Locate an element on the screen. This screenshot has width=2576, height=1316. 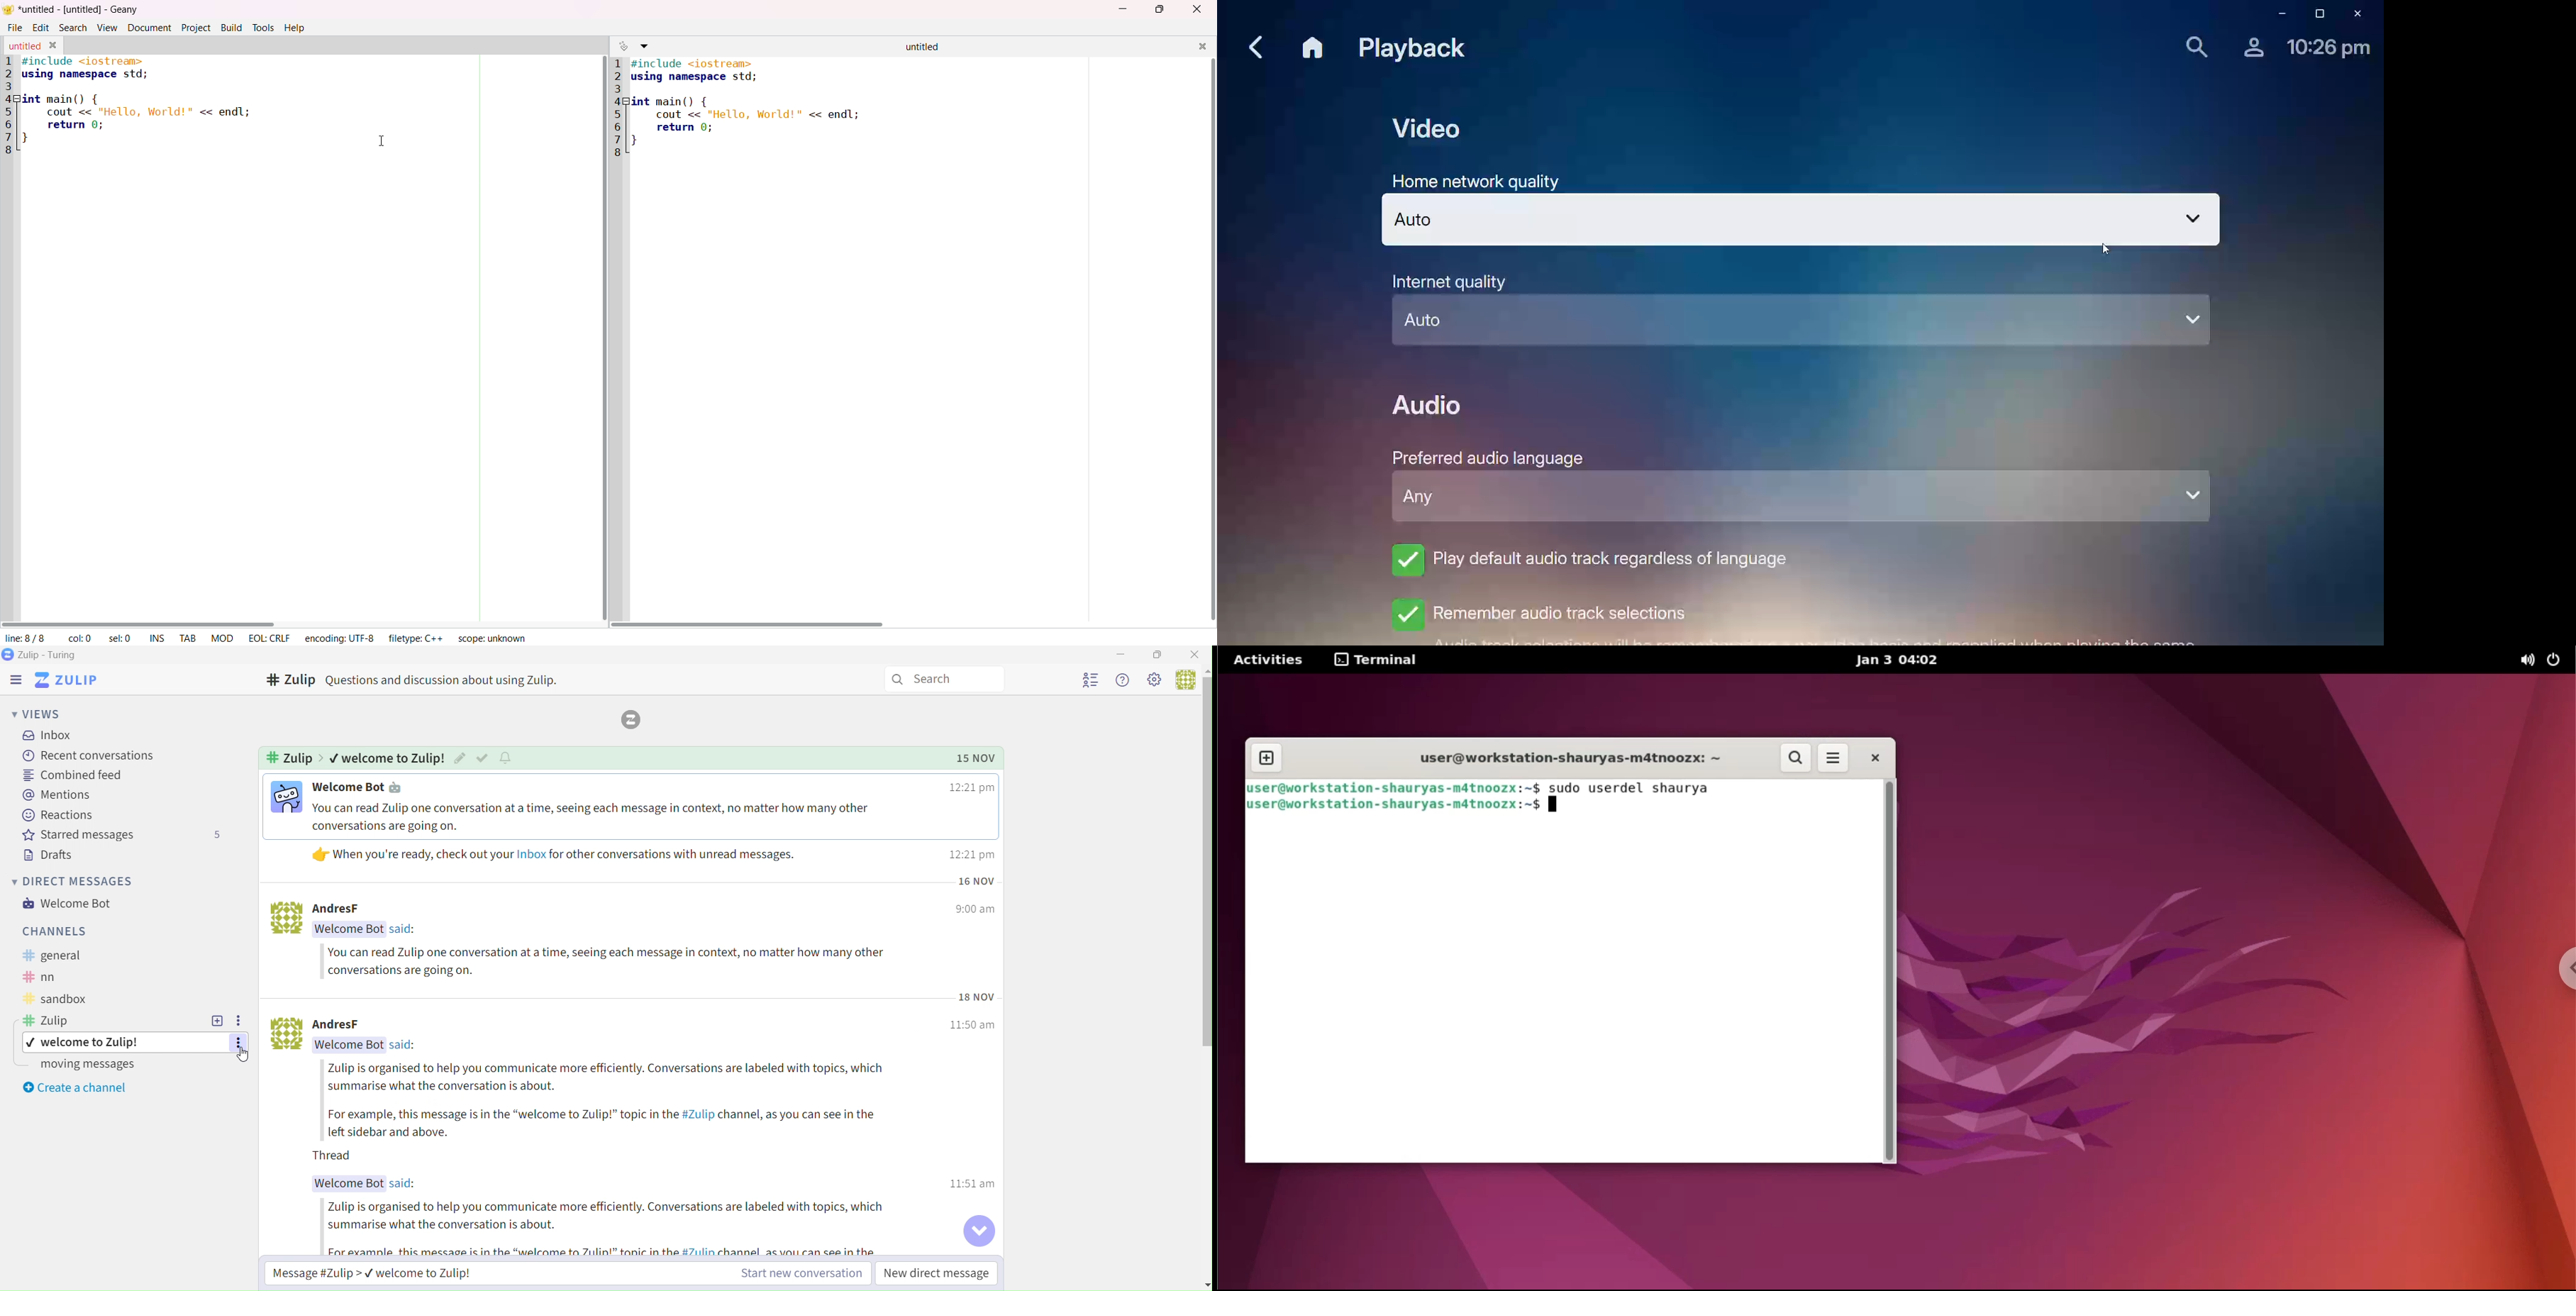
Text is located at coordinates (348, 1044).